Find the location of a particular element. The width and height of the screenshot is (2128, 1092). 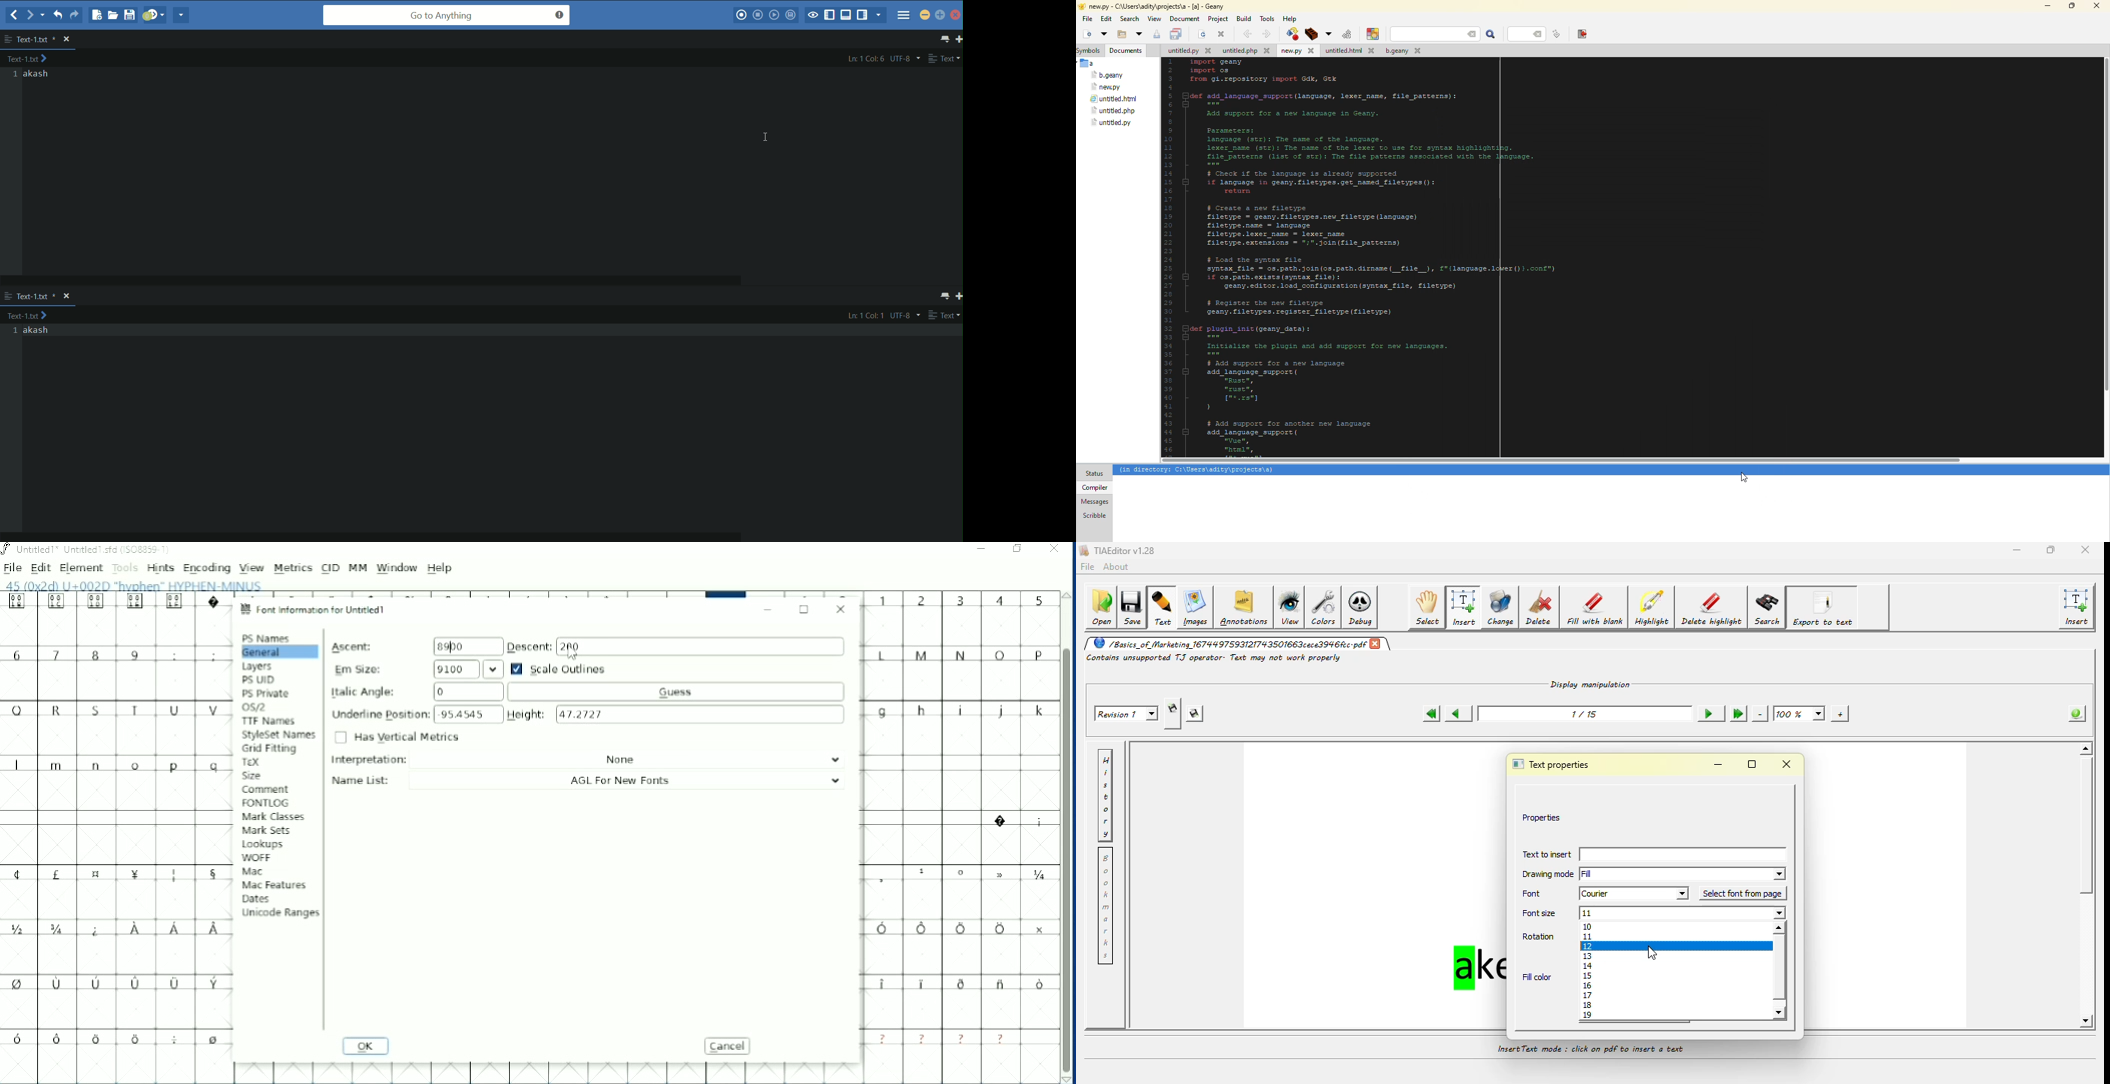

Cursor is located at coordinates (571, 654).